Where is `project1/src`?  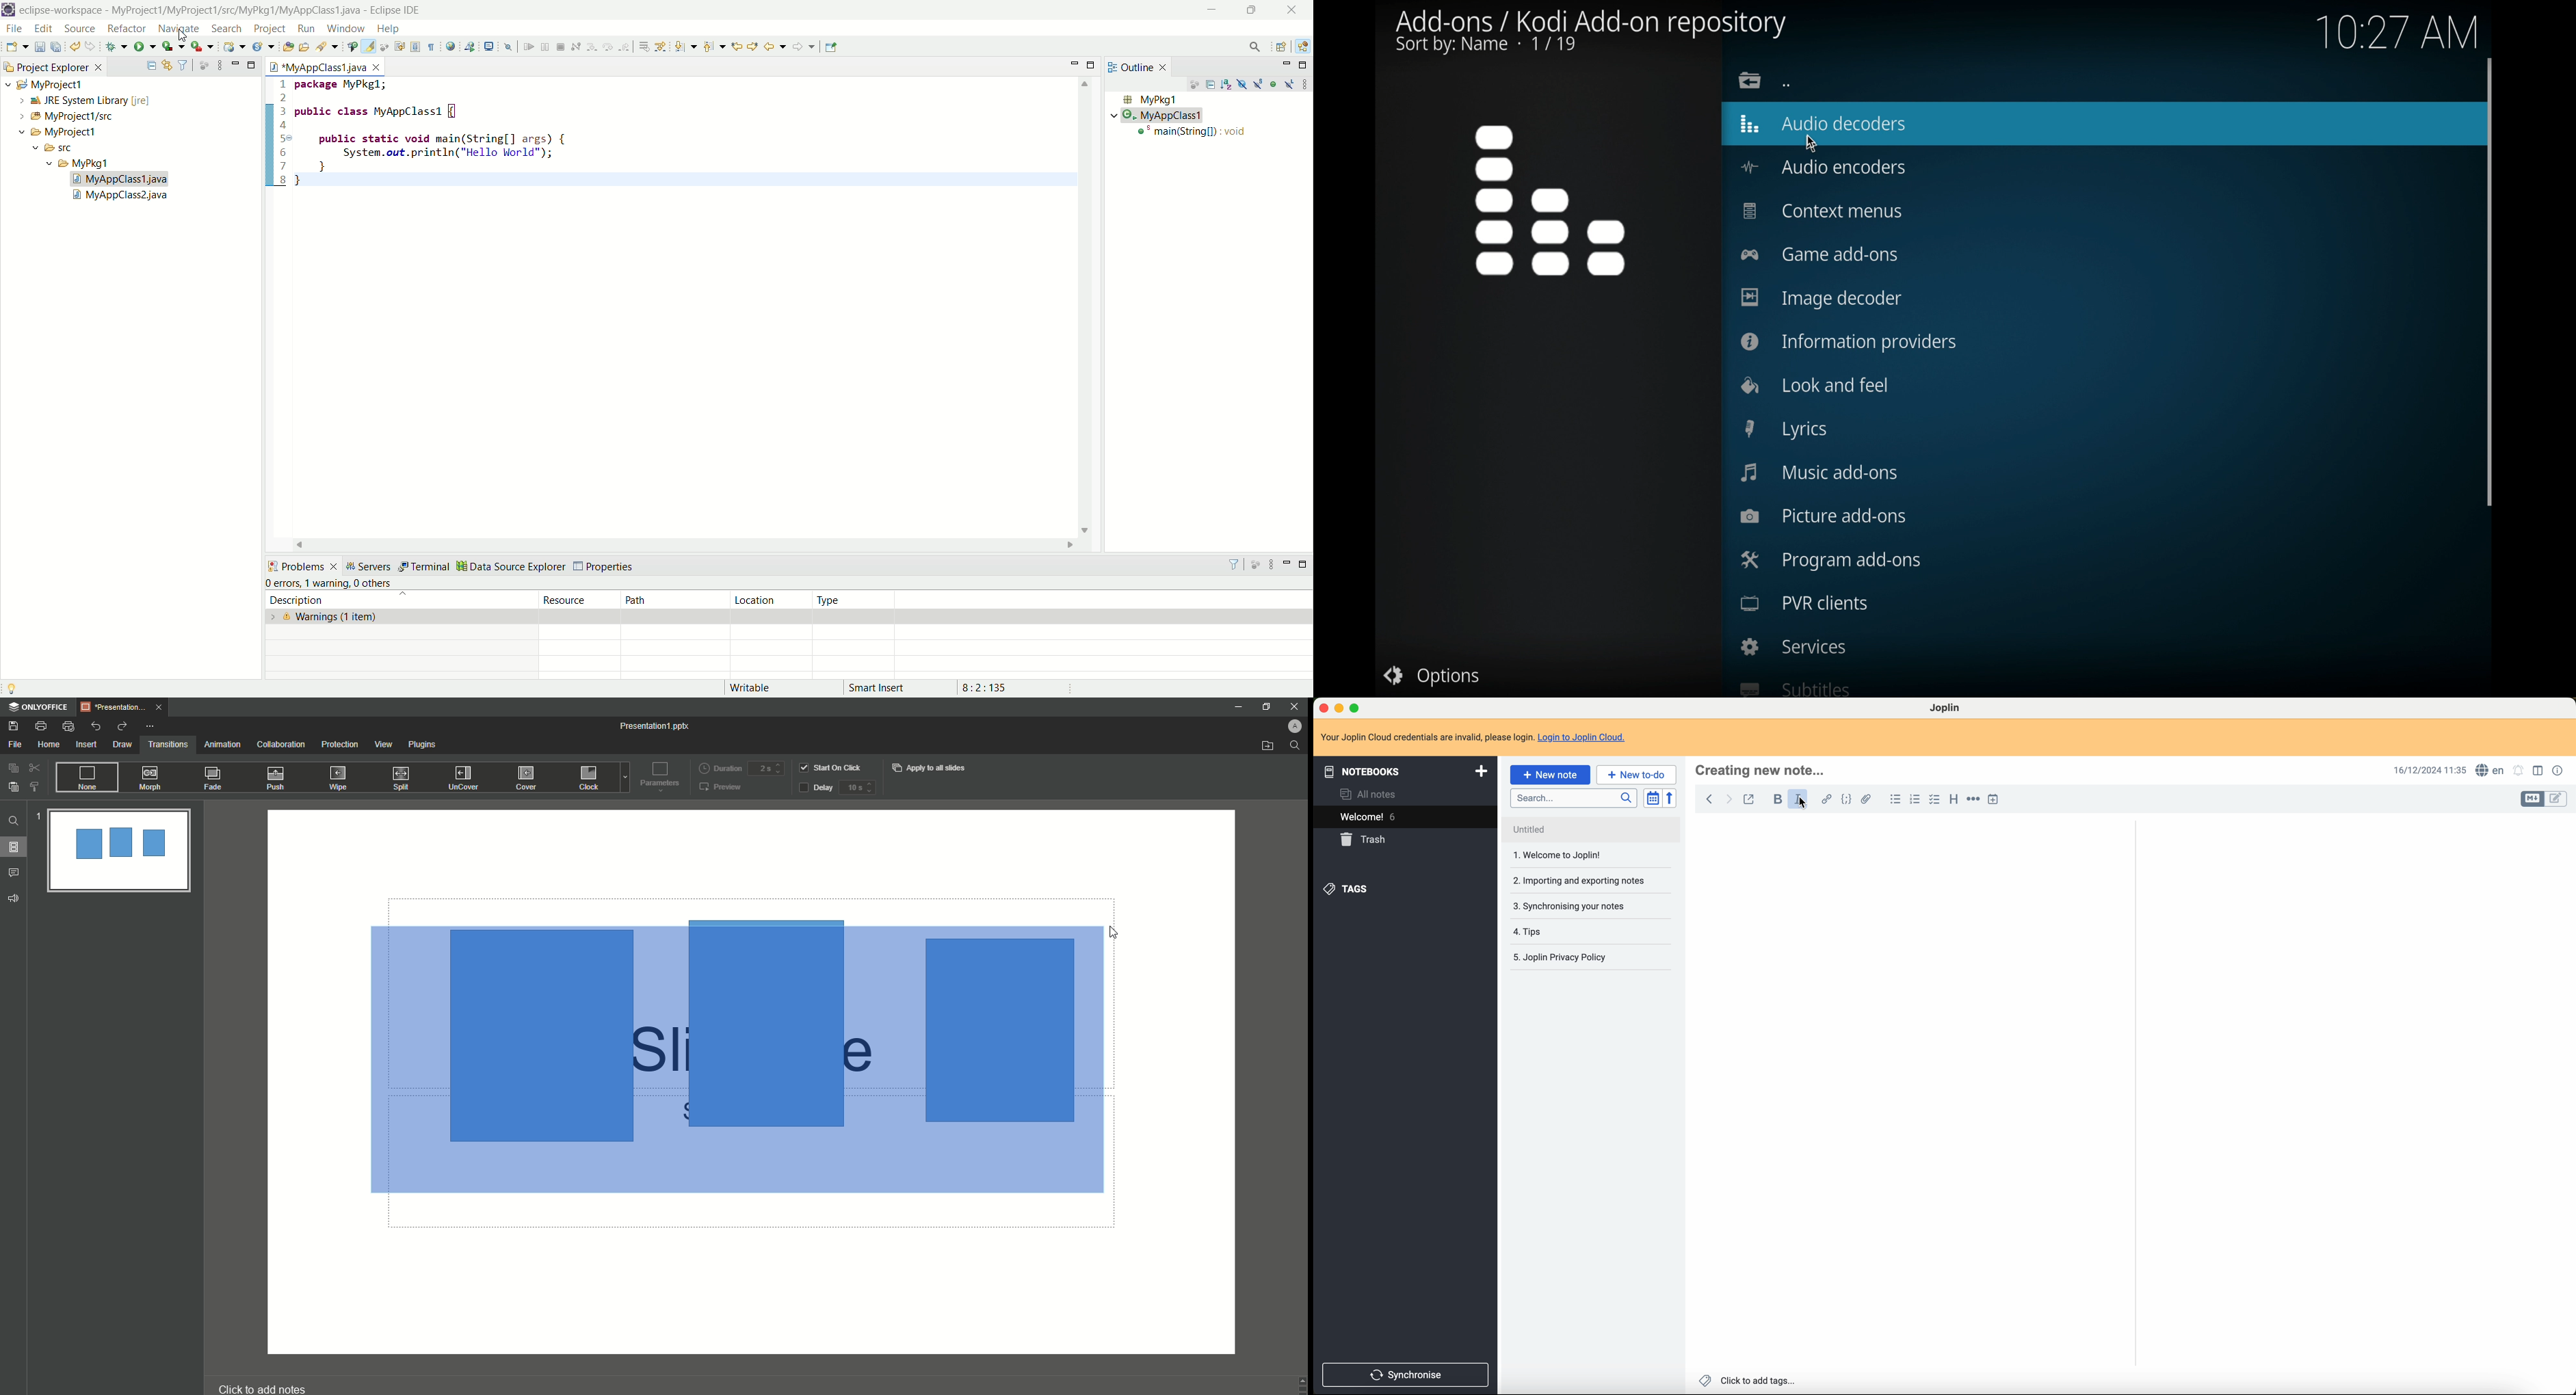 project1/src is located at coordinates (60, 116).